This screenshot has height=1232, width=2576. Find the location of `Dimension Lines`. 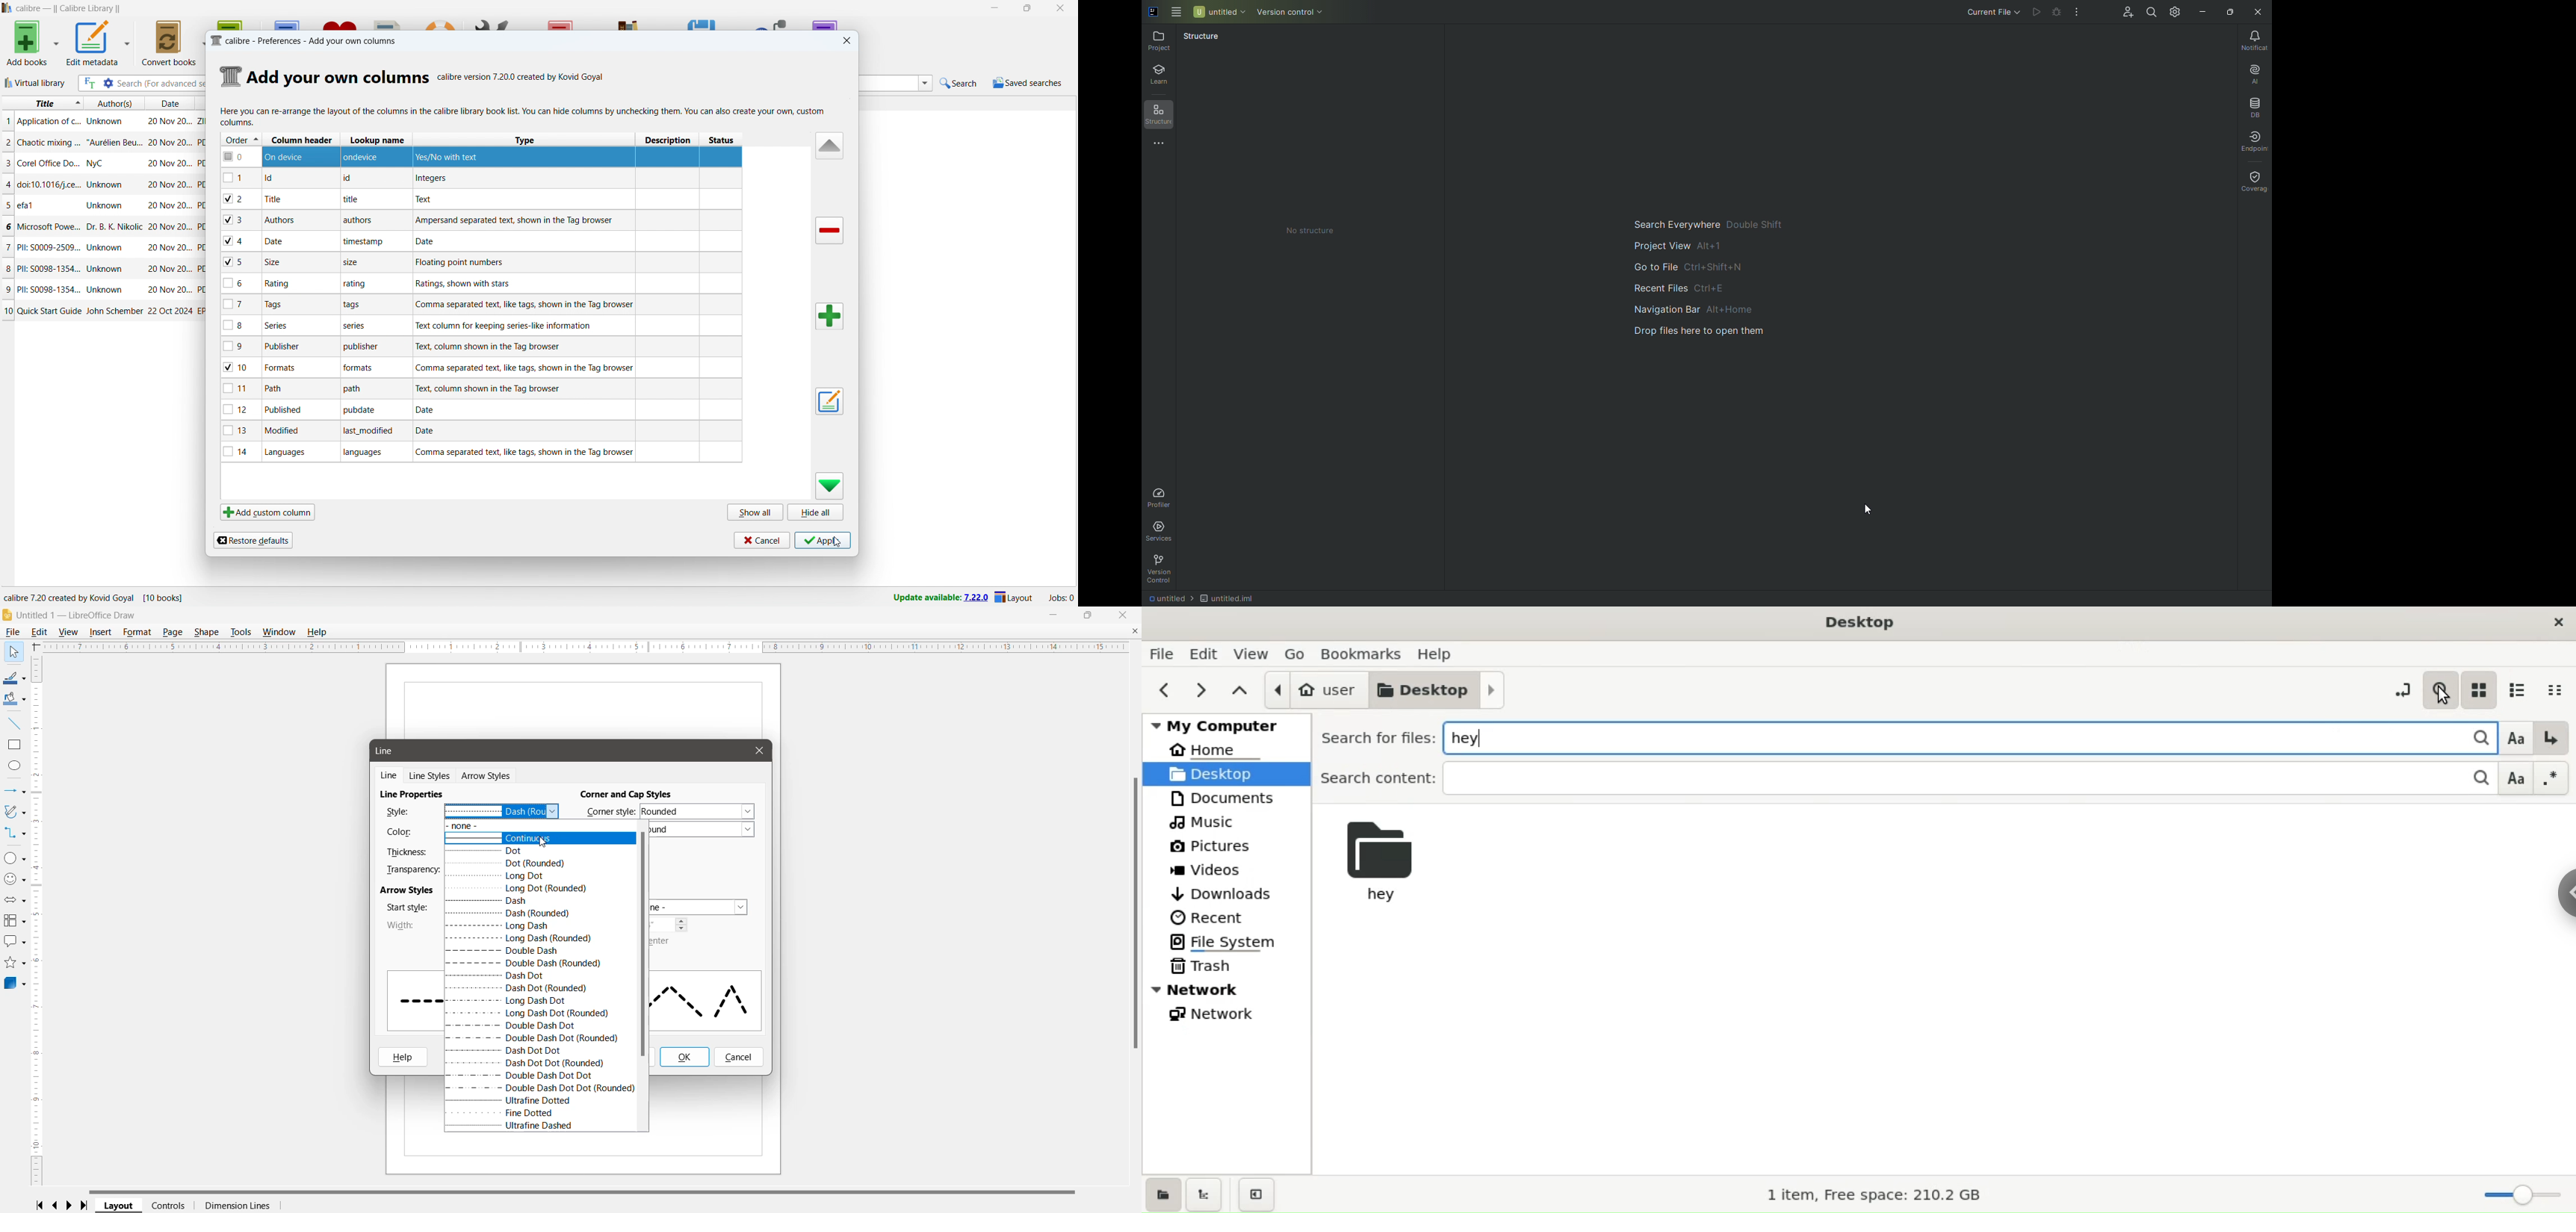

Dimension Lines is located at coordinates (237, 1206).